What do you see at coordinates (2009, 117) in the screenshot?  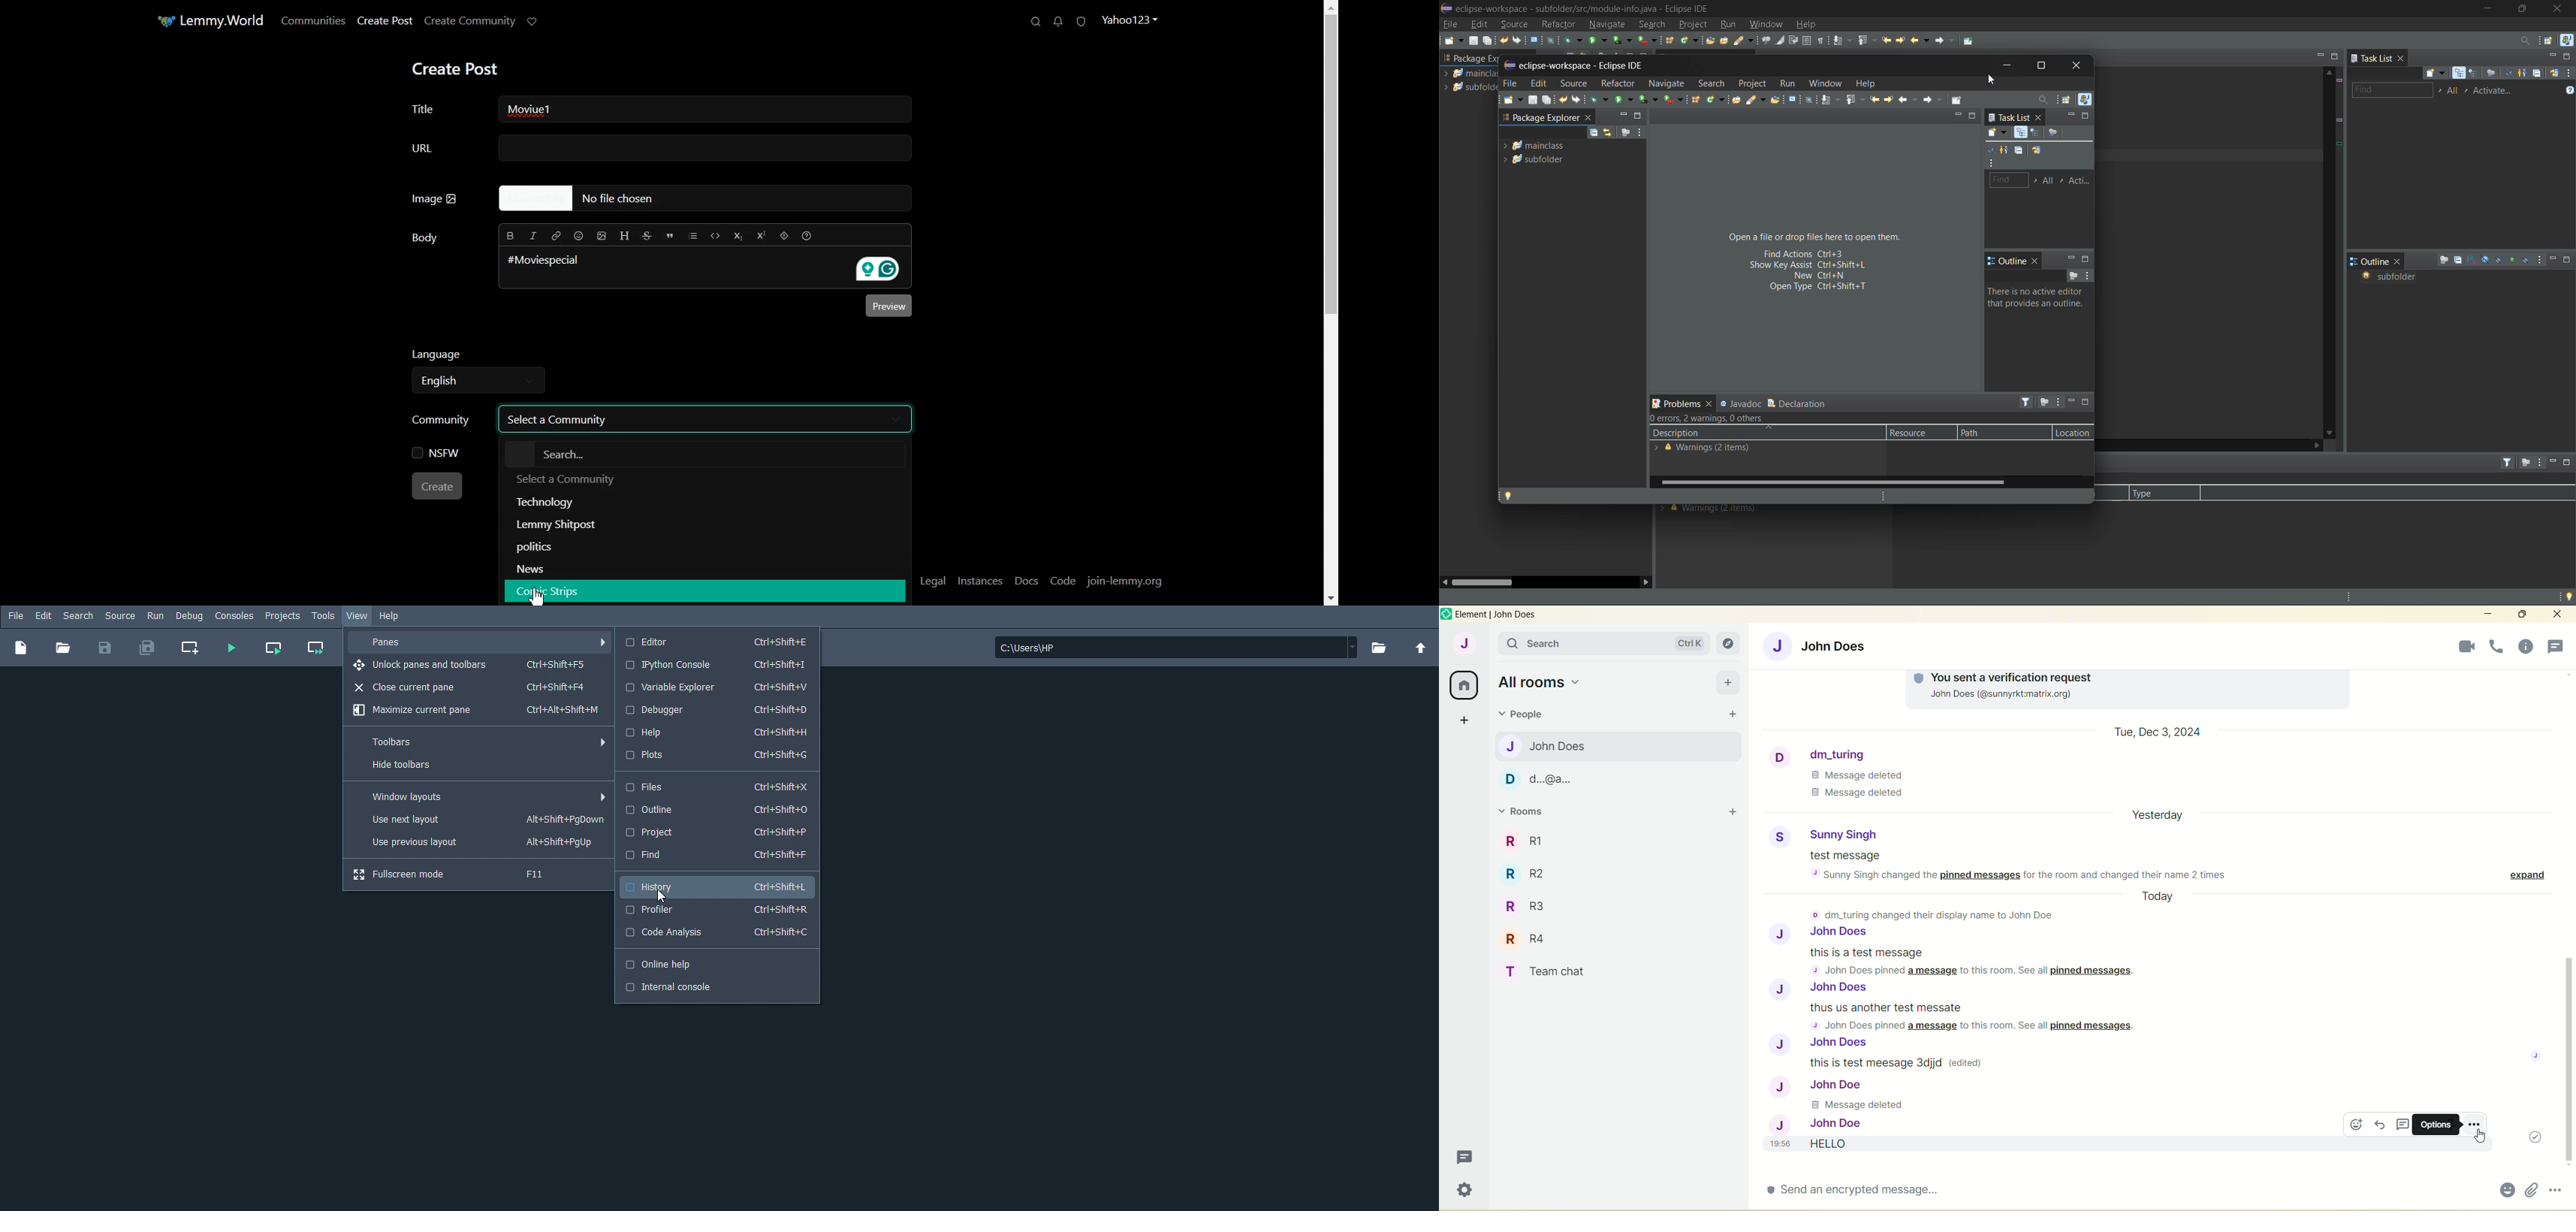 I see `task list` at bounding box center [2009, 117].